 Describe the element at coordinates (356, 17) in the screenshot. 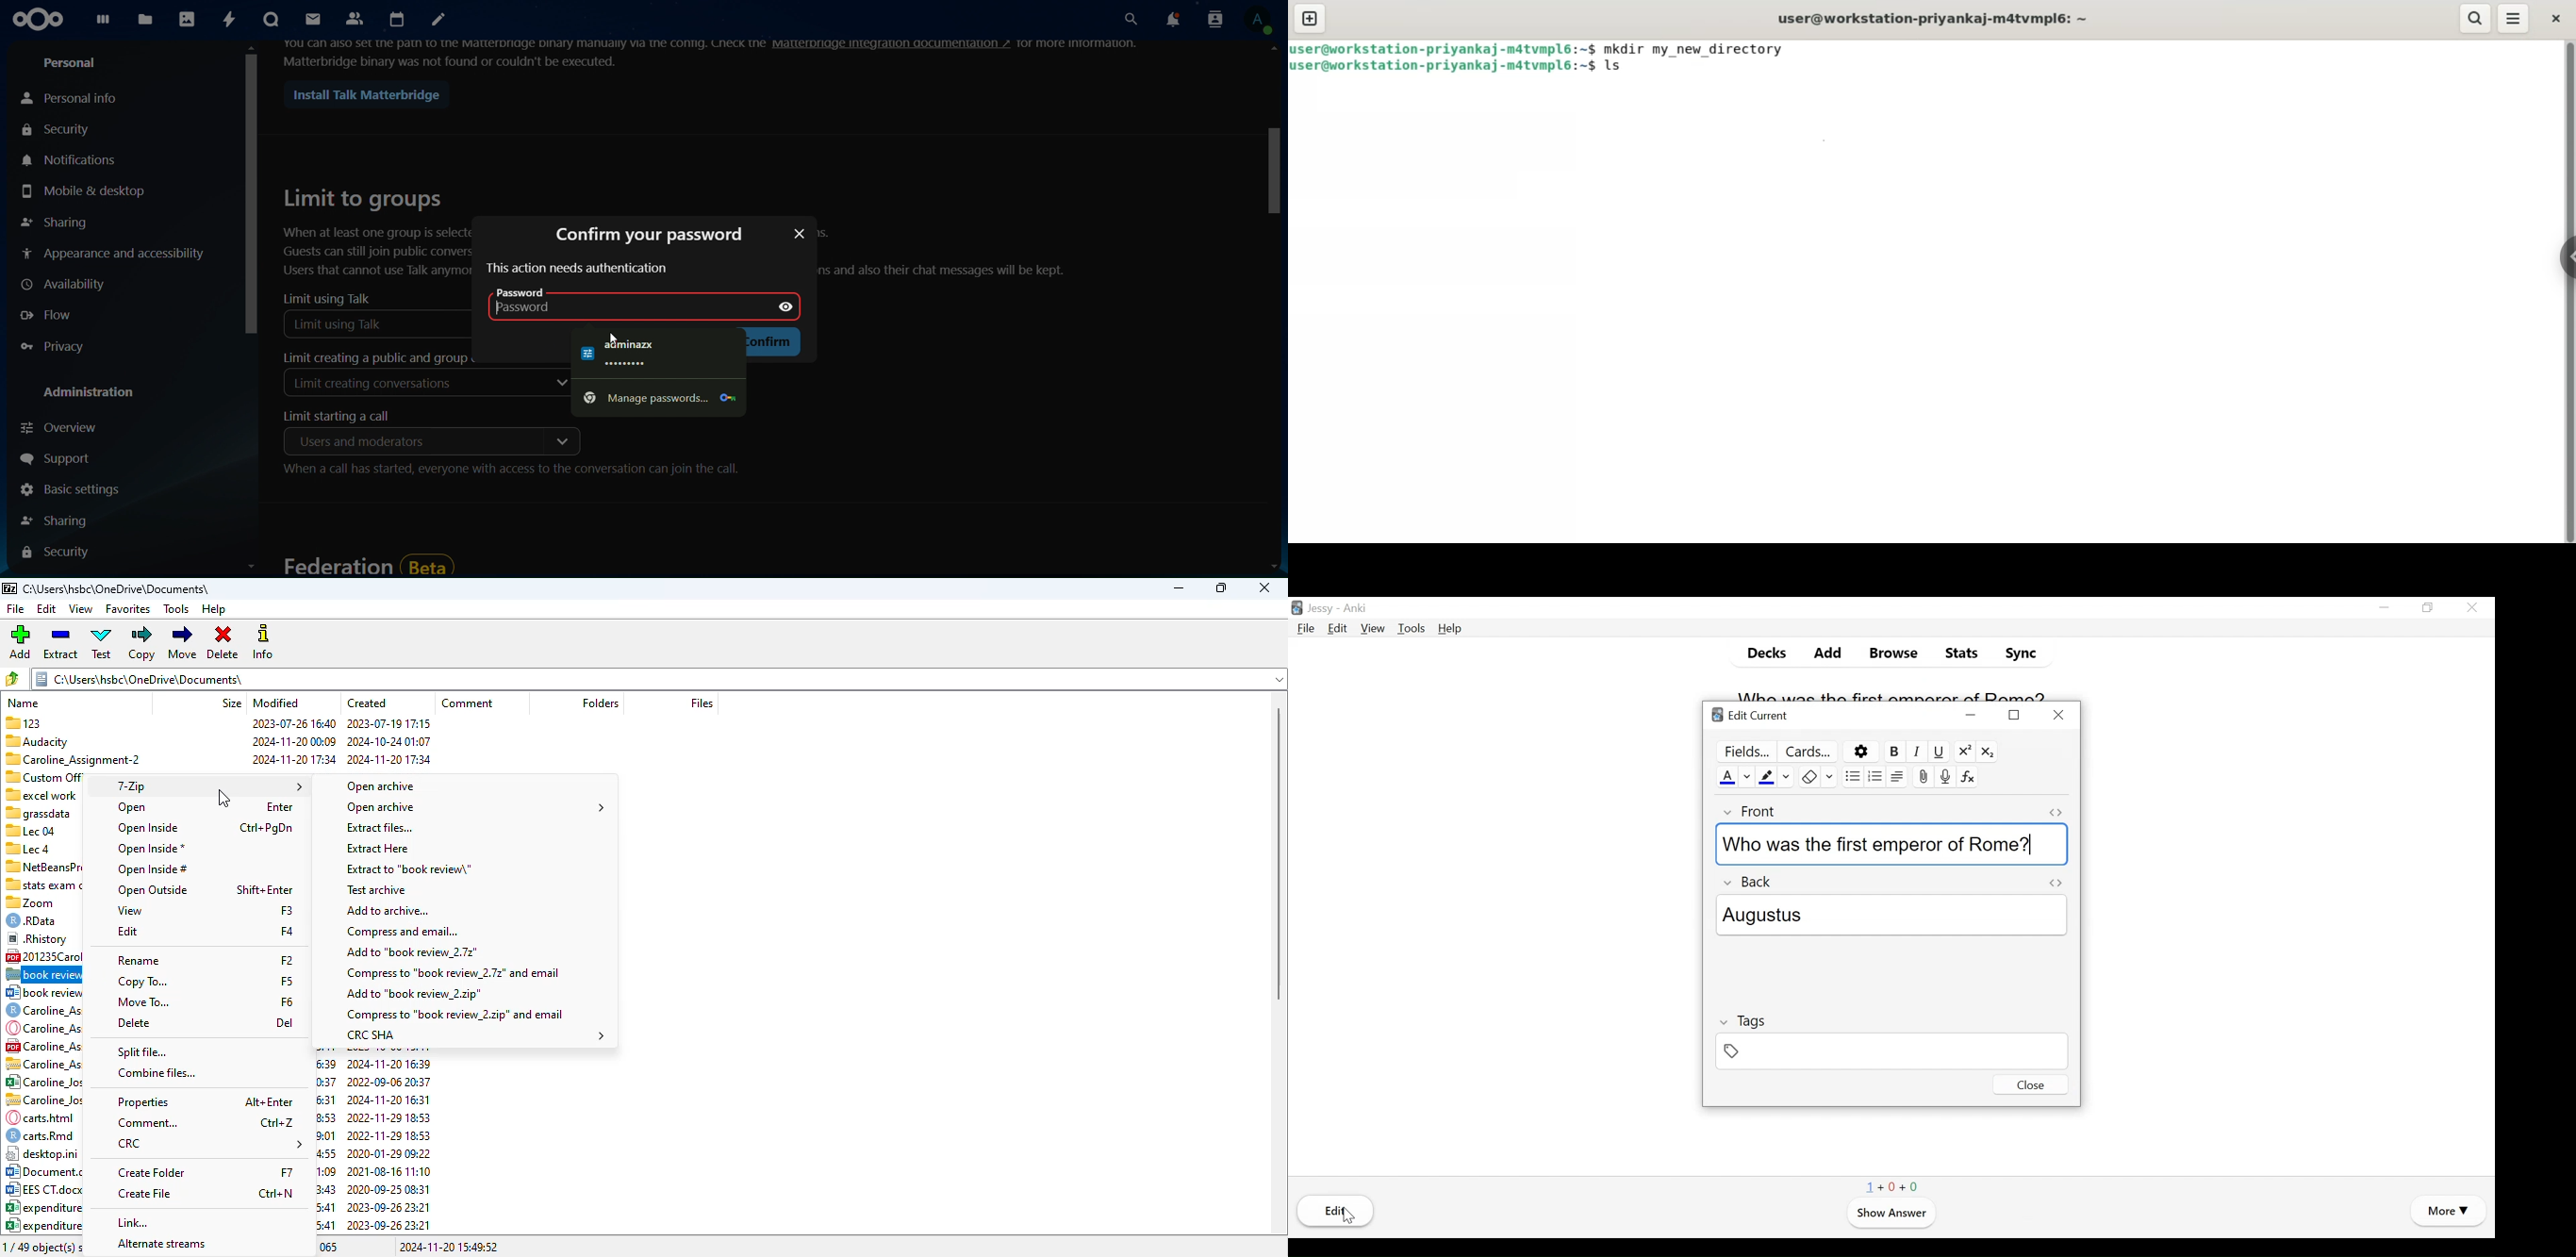

I see `contacts` at that location.